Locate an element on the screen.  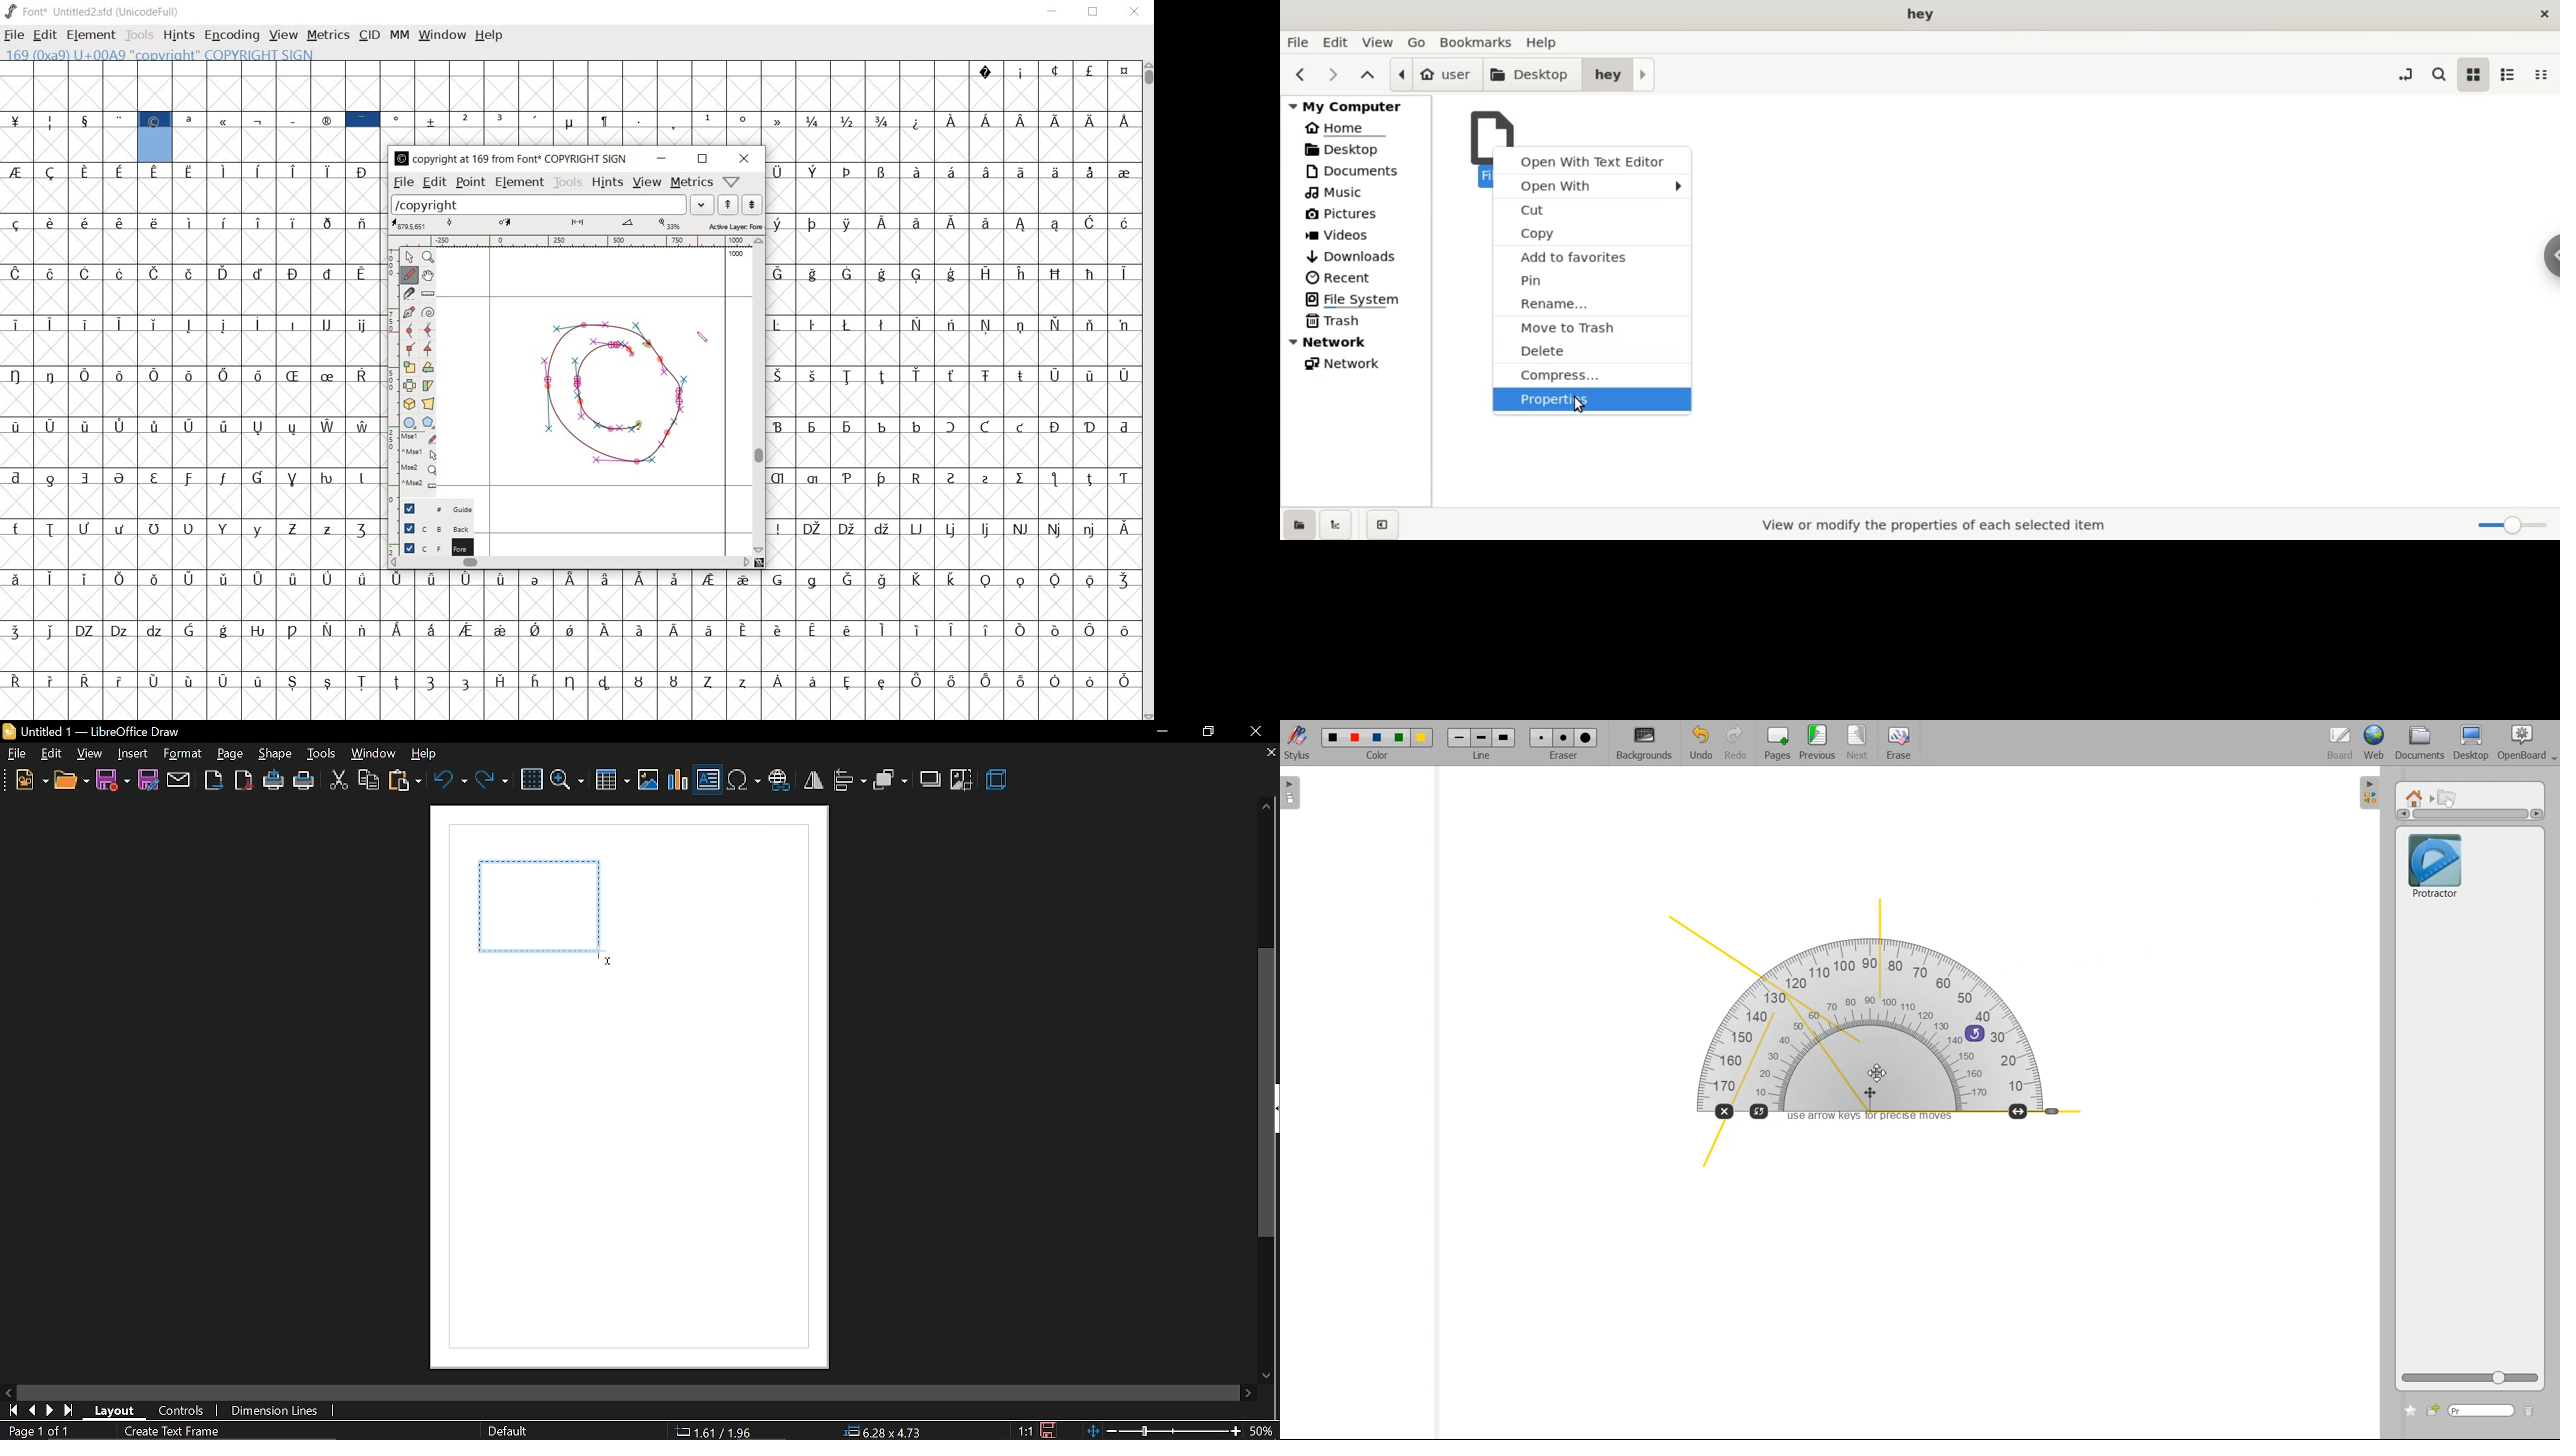
minimize is located at coordinates (1052, 11).